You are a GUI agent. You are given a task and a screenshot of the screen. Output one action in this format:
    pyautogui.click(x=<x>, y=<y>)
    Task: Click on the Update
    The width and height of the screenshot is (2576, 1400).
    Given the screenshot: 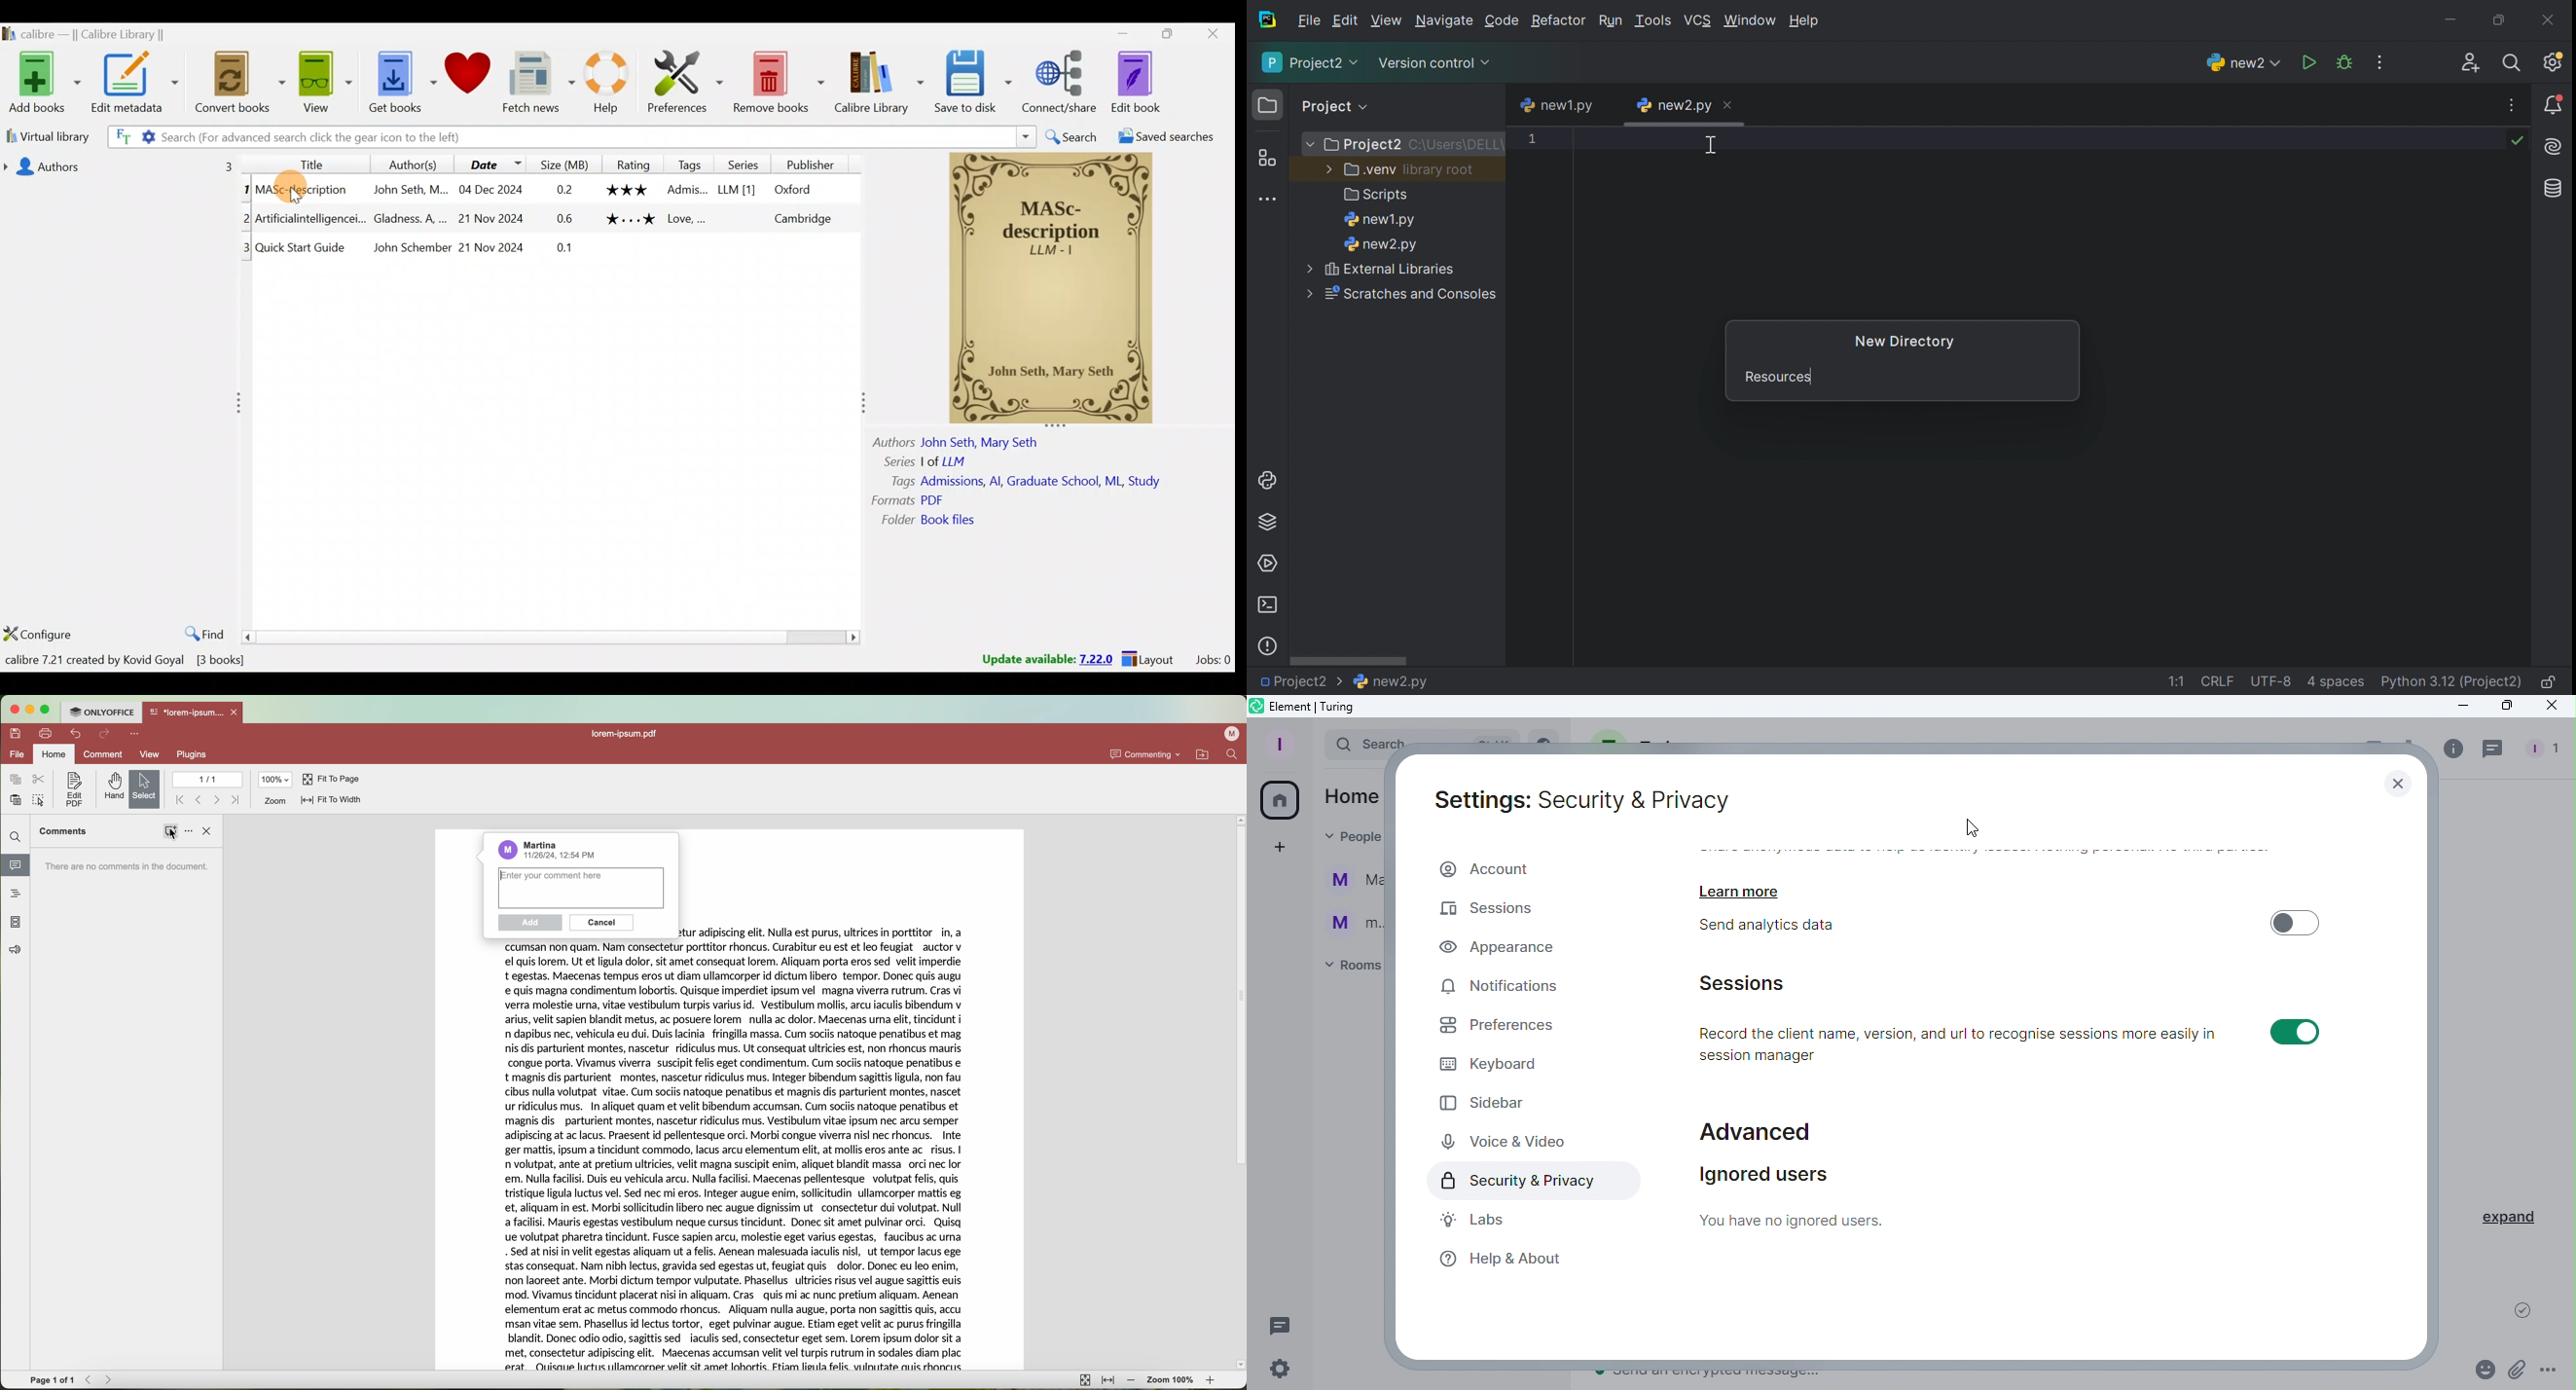 What is the action you would take?
    pyautogui.click(x=1045, y=658)
    